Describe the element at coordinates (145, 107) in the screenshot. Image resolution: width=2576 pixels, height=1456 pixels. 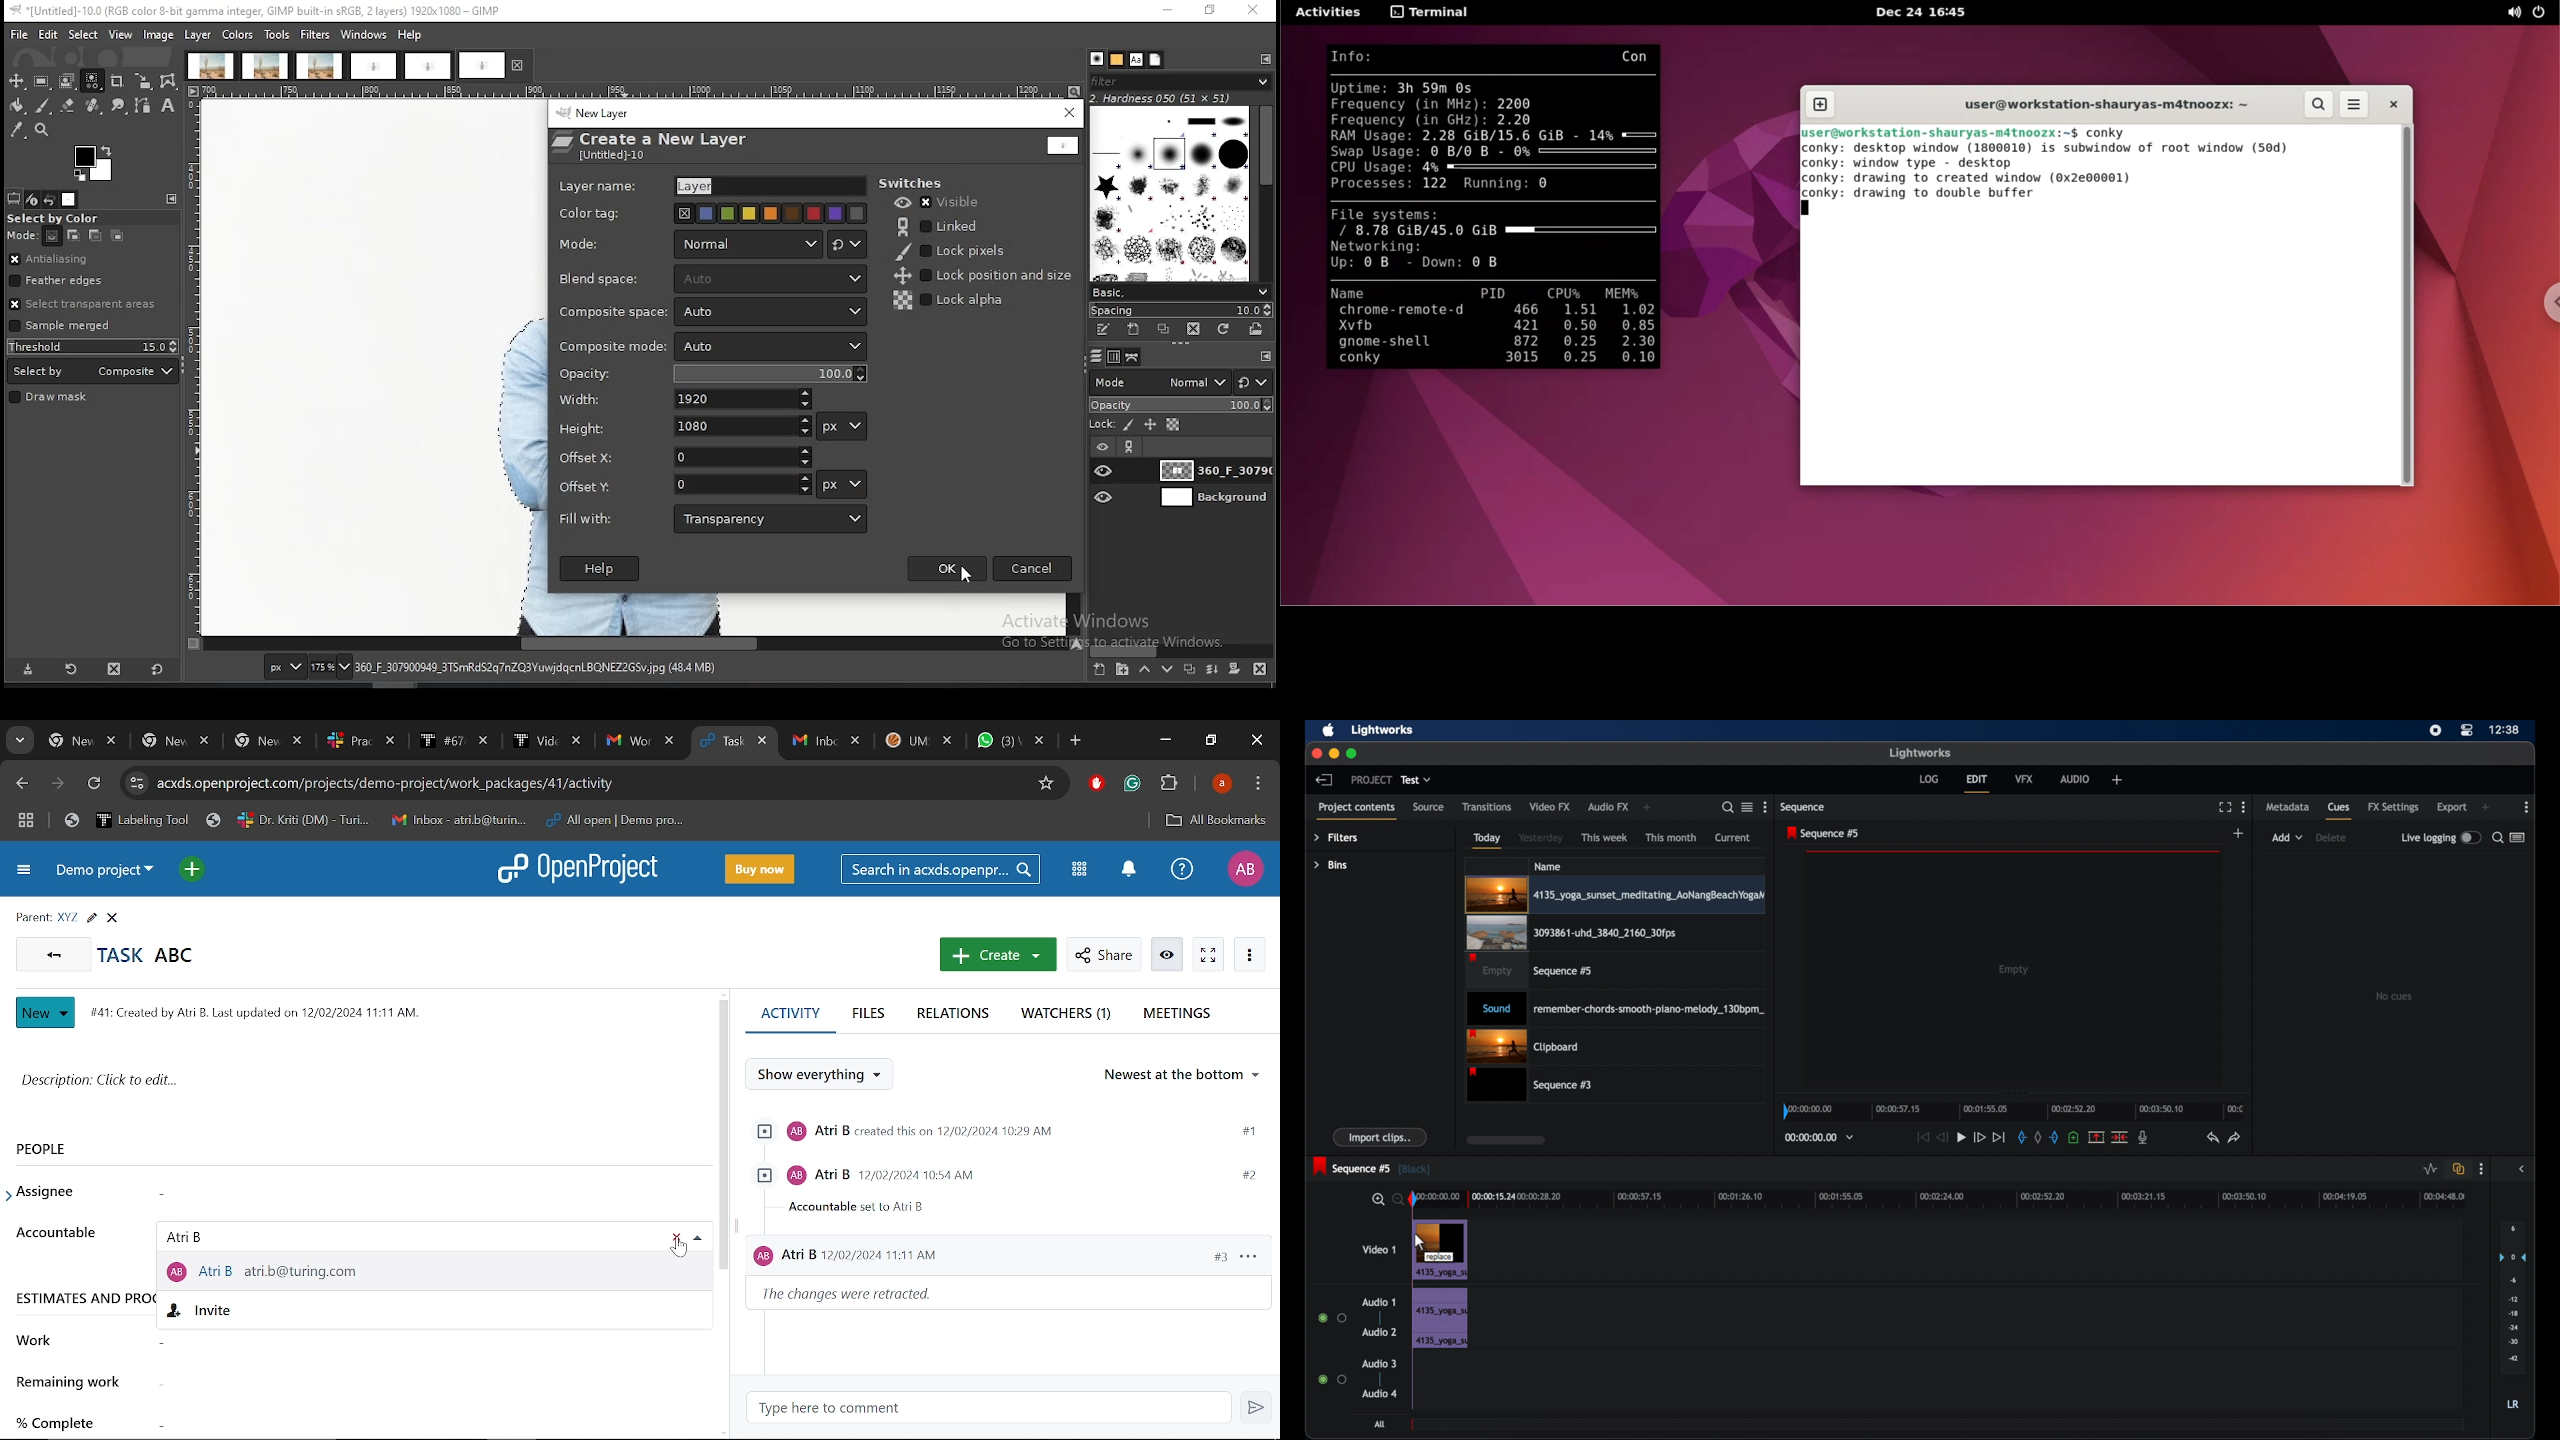
I see `paths tool` at that location.